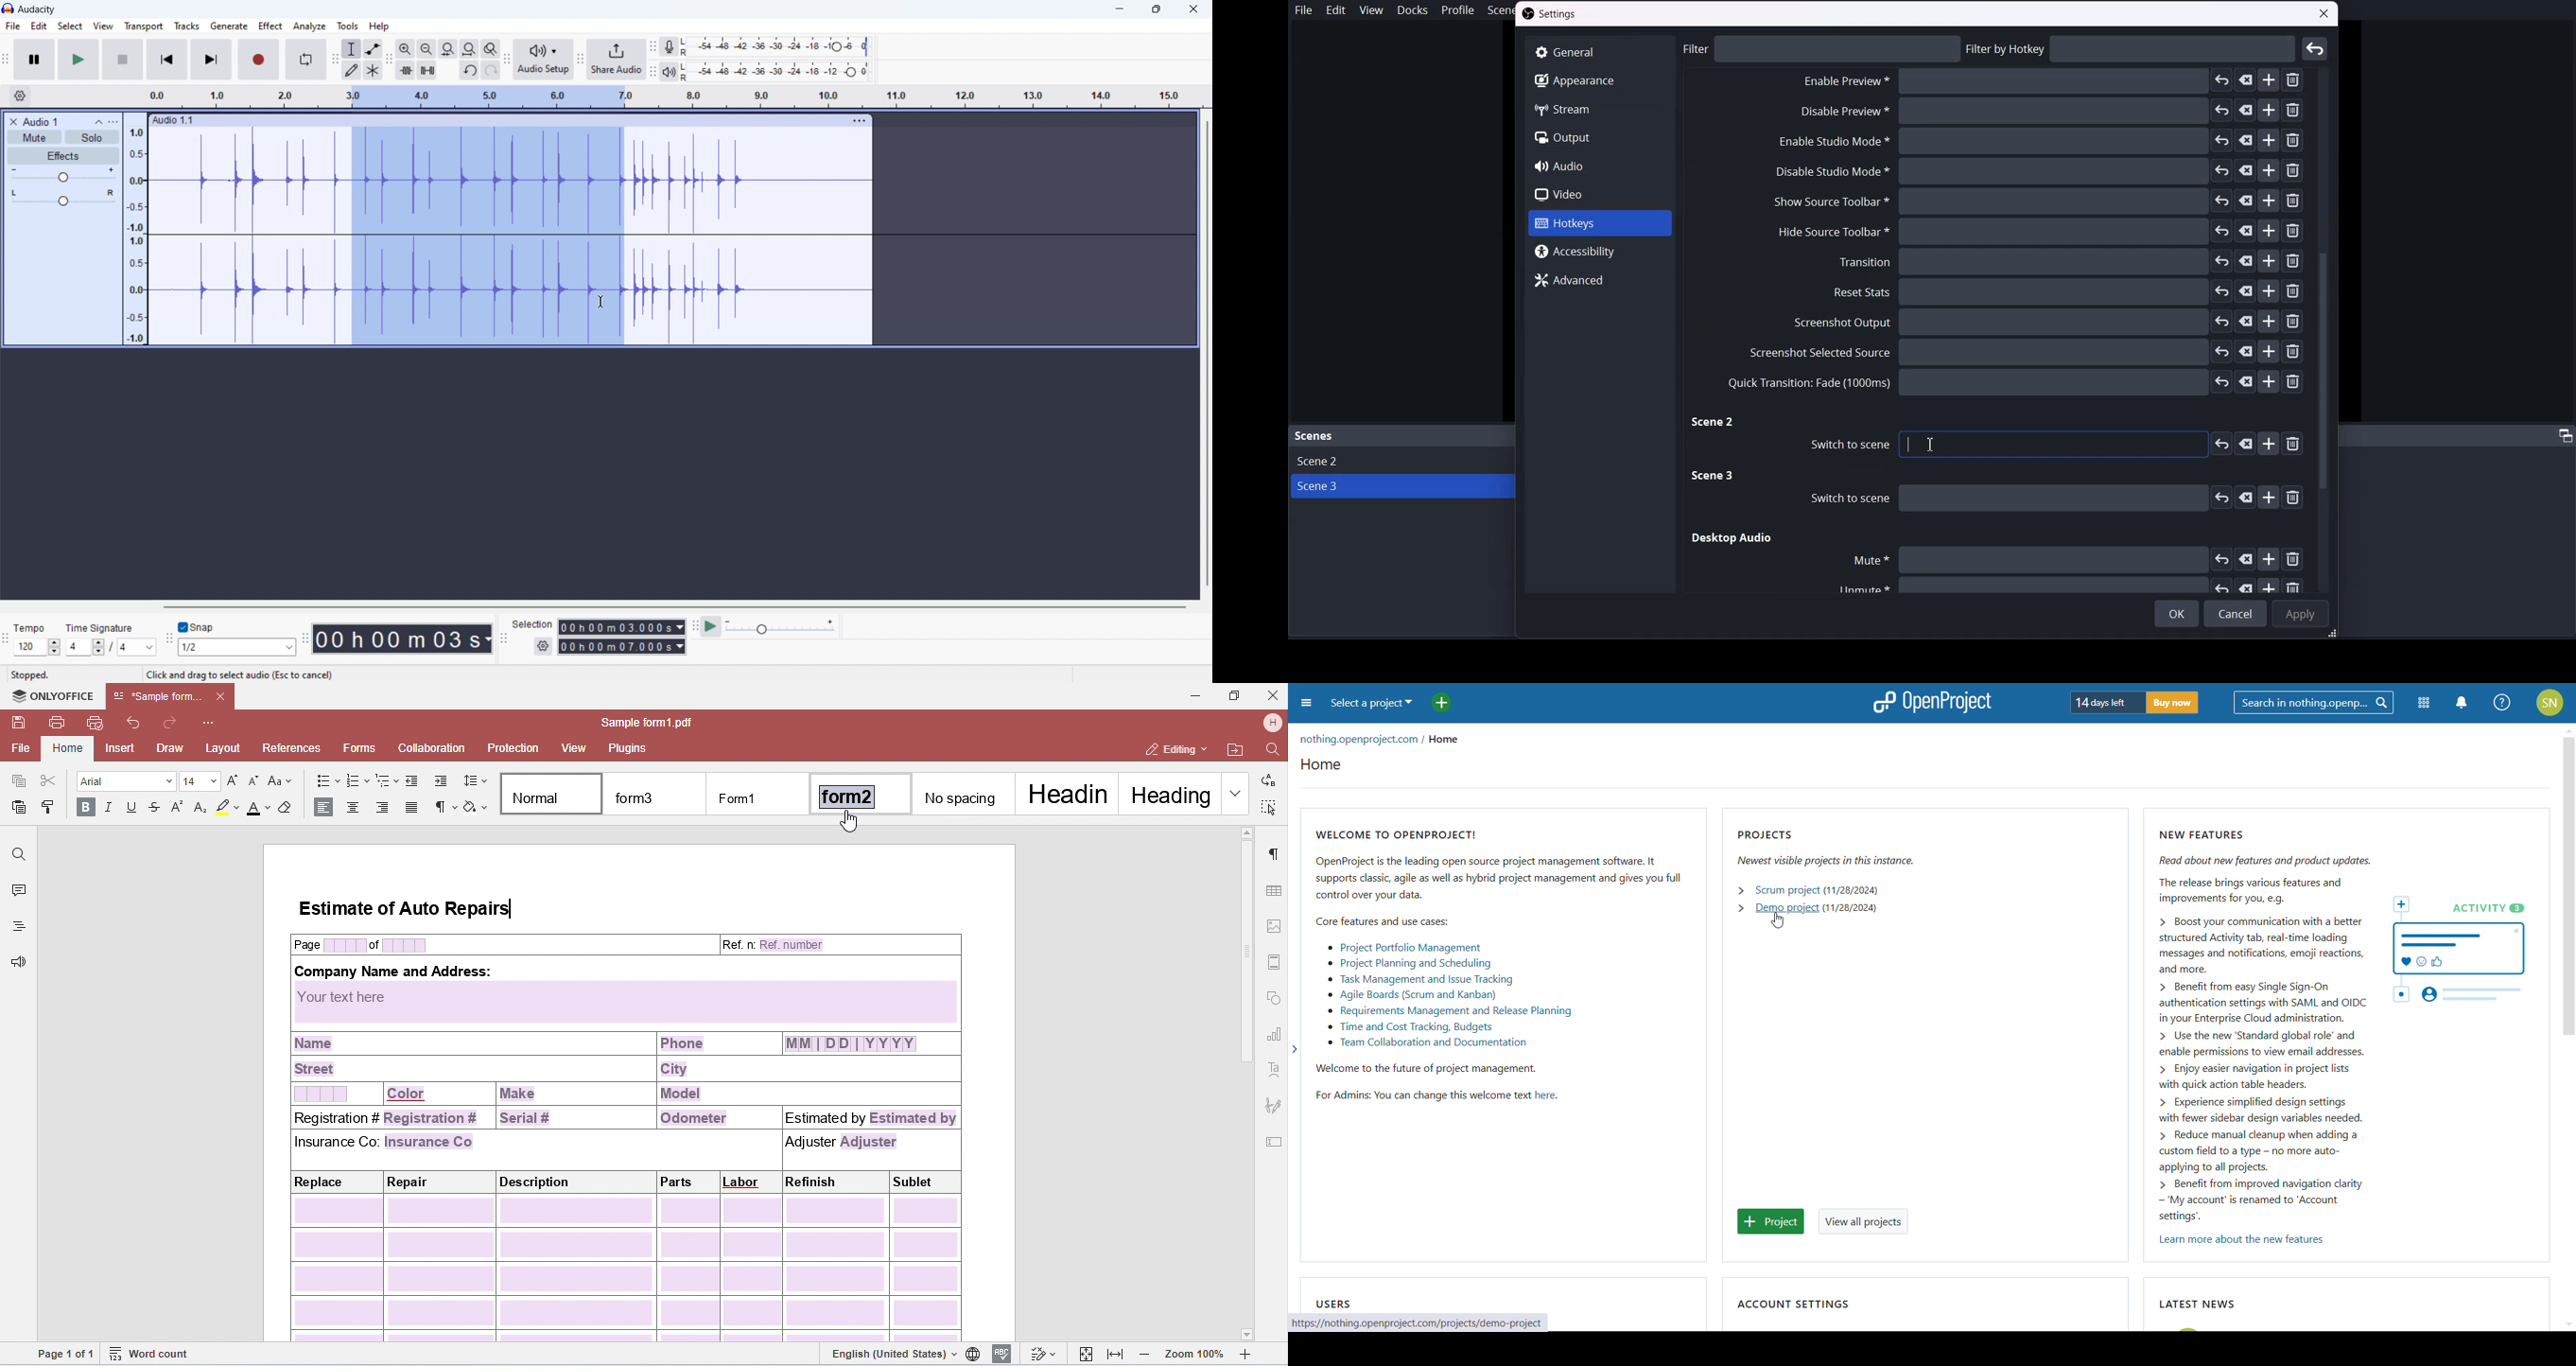  Describe the element at coordinates (13, 122) in the screenshot. I see `delete audio` at that location.